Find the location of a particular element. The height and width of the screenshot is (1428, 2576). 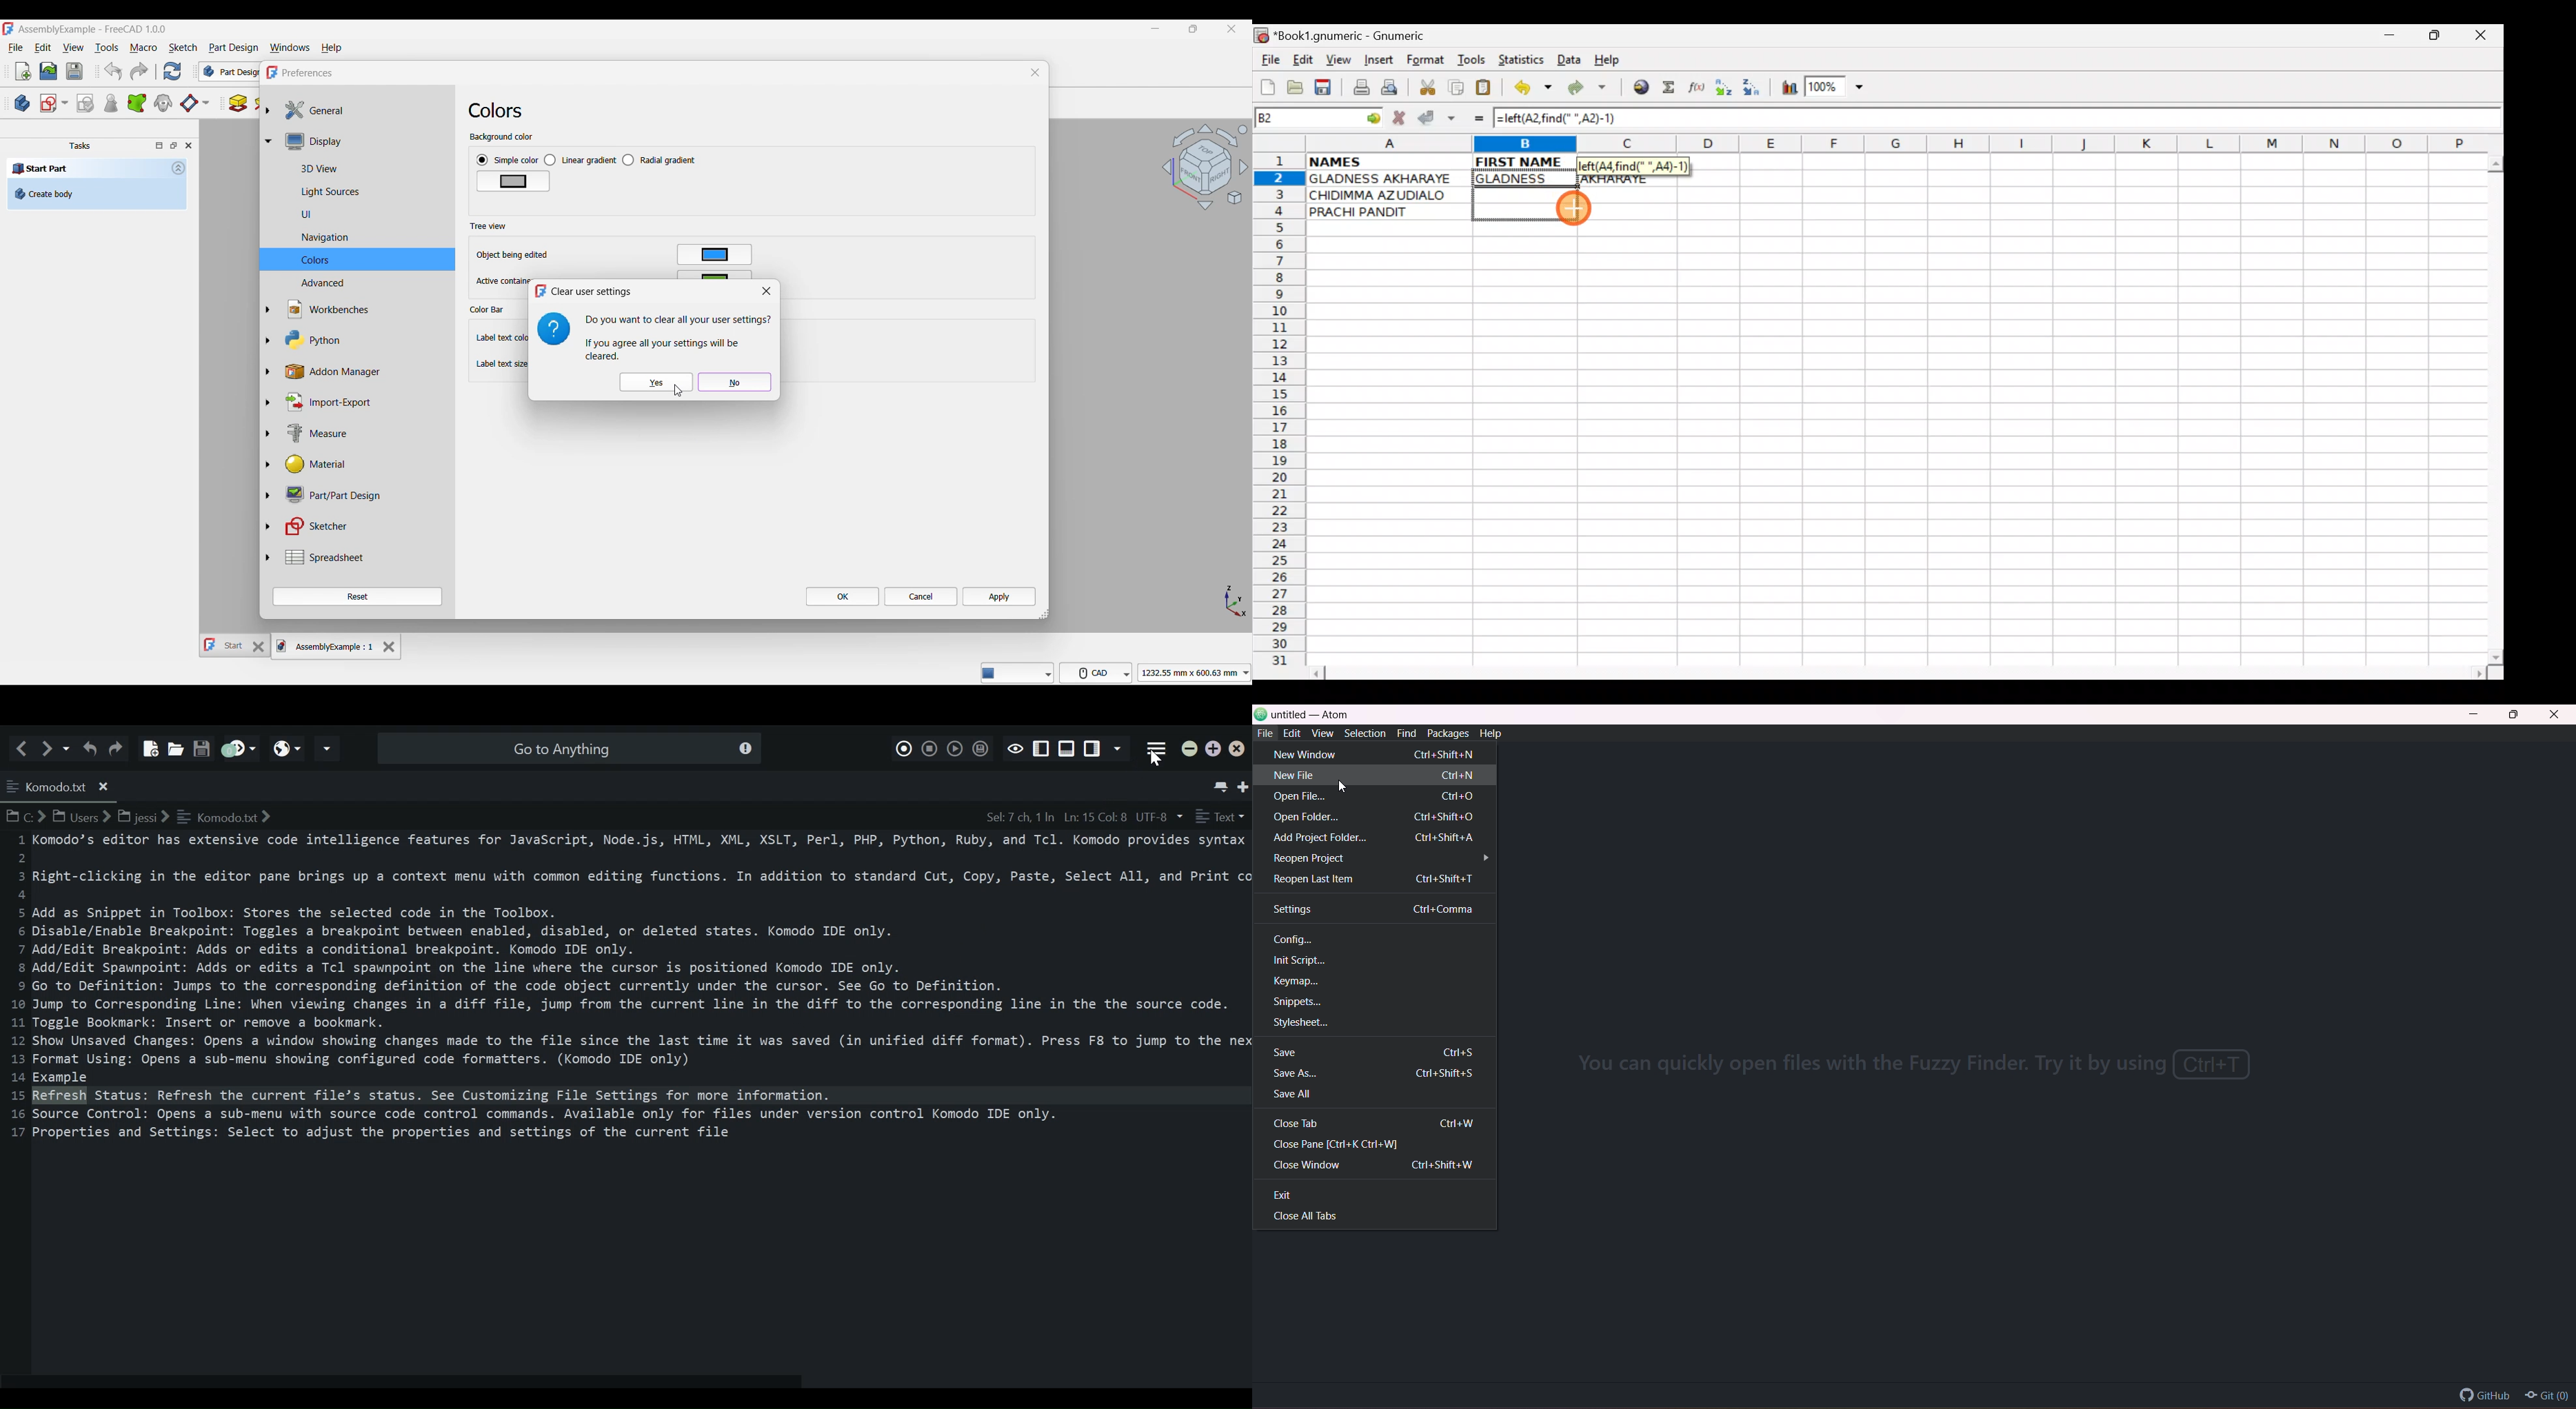

Reset is located at coordinates (357, 596).